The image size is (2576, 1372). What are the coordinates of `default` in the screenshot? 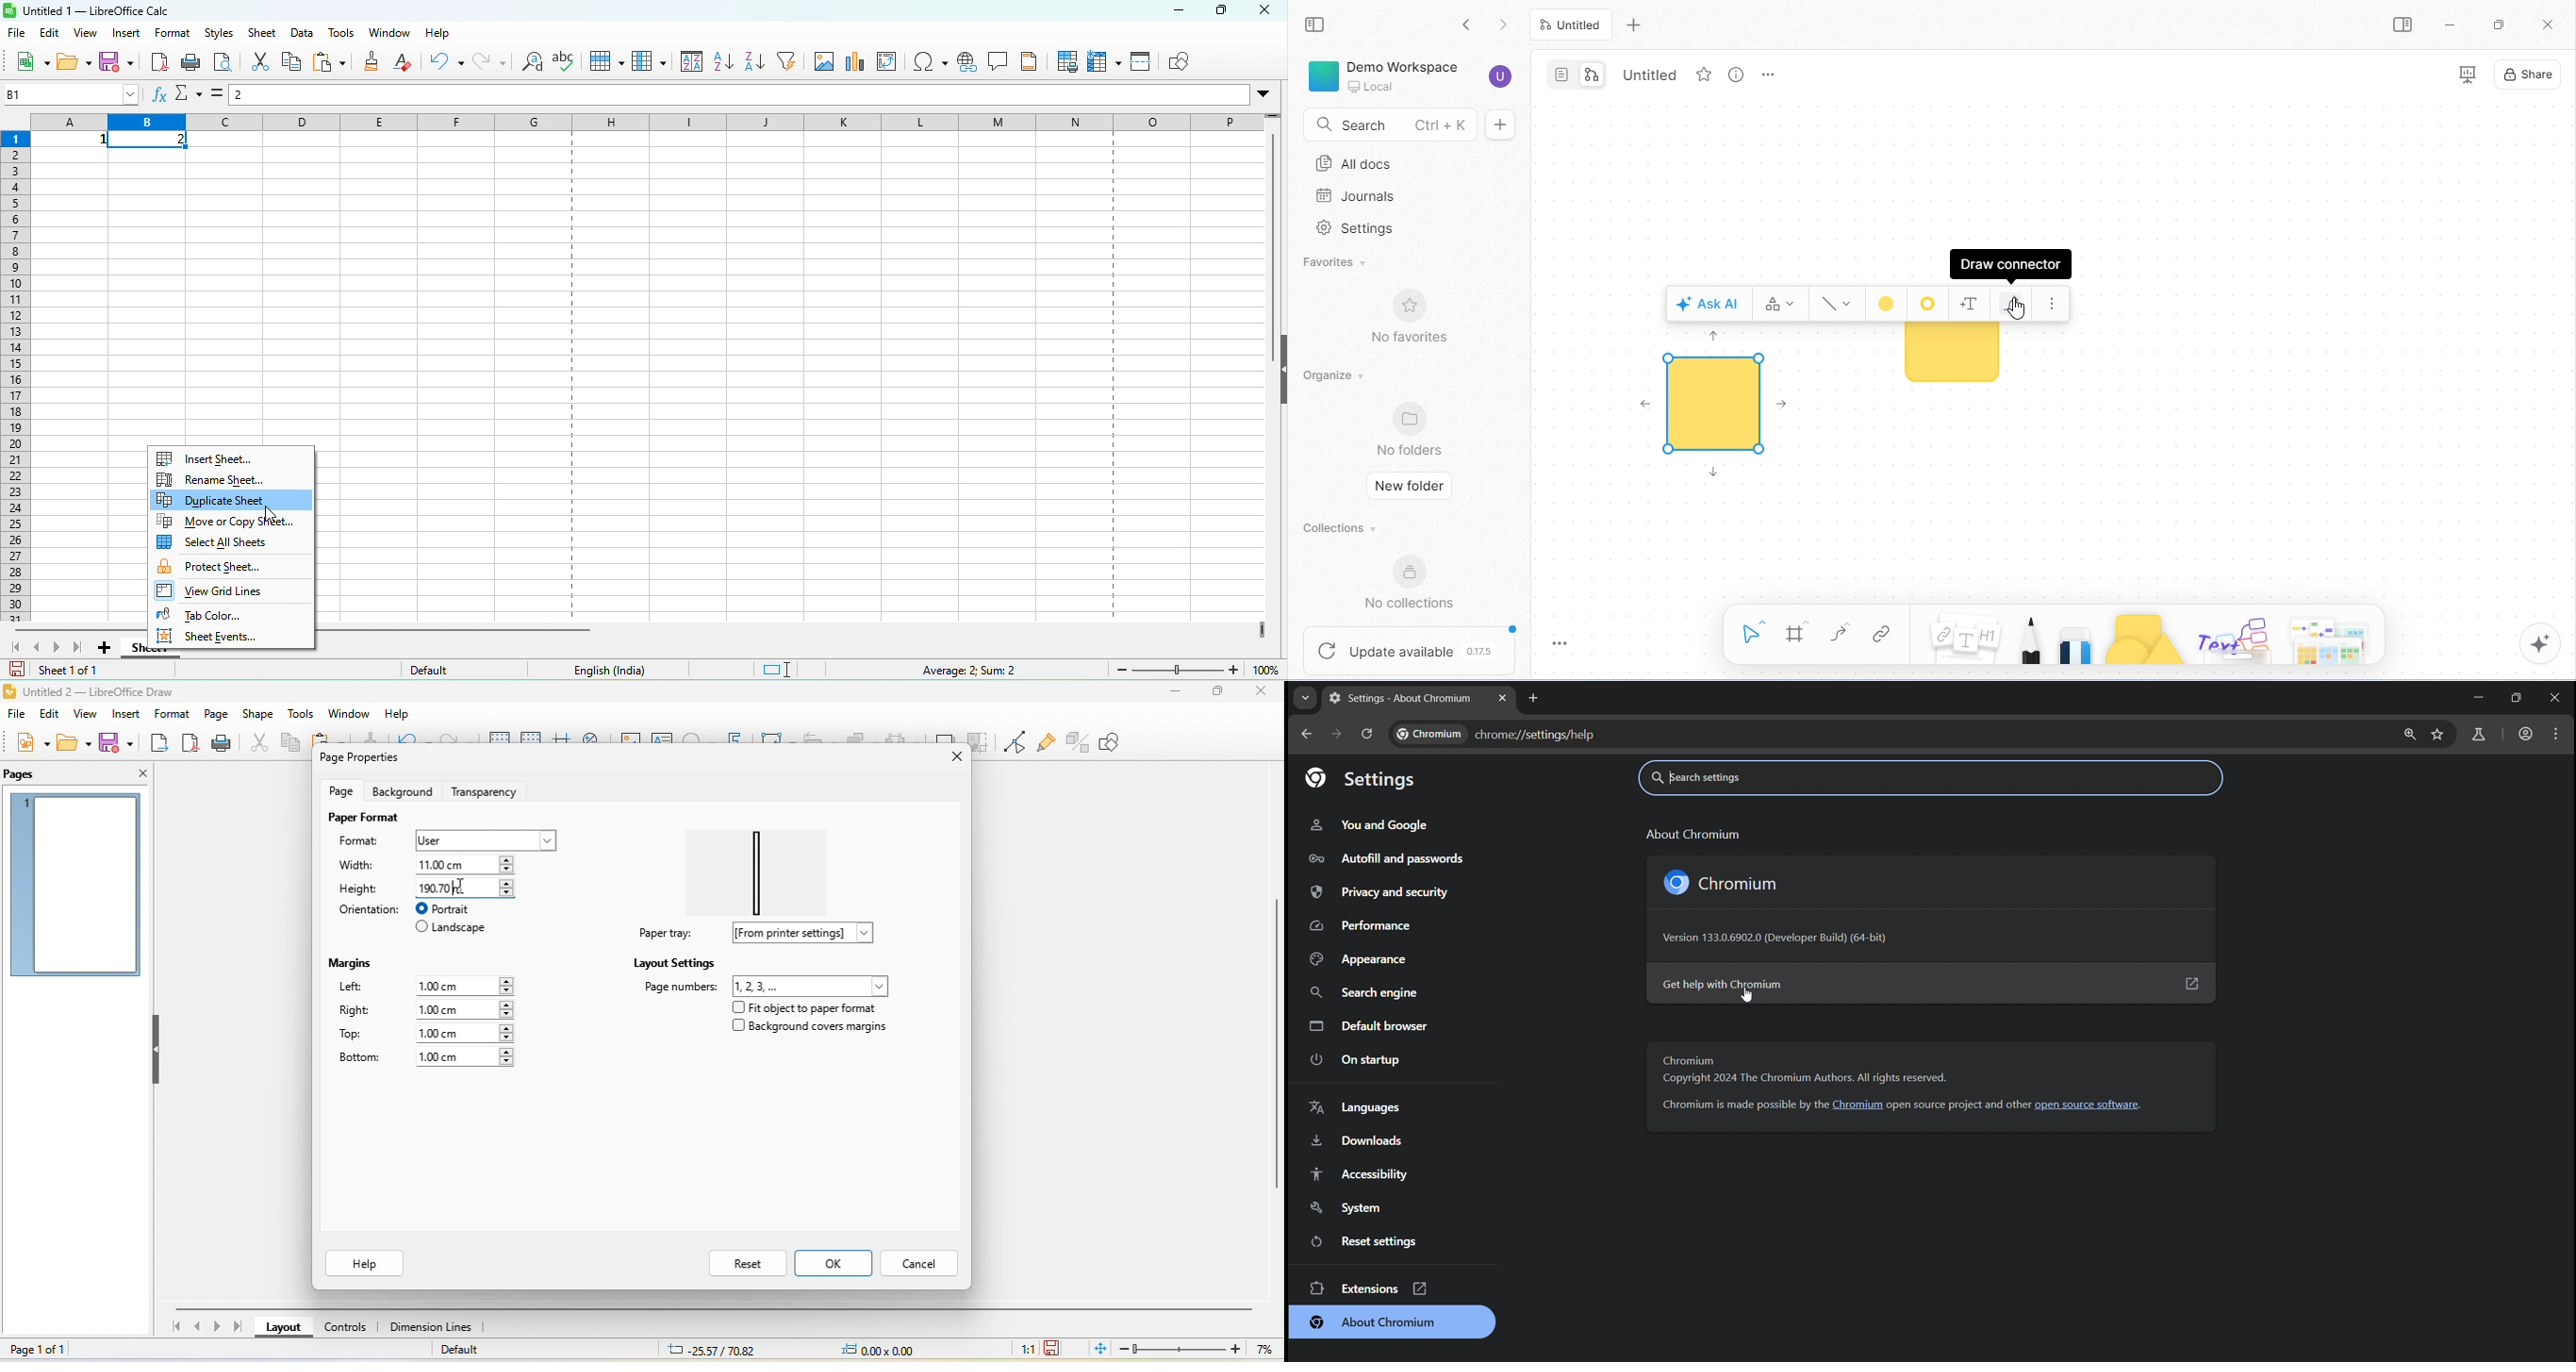 It's located at (471, 1352).